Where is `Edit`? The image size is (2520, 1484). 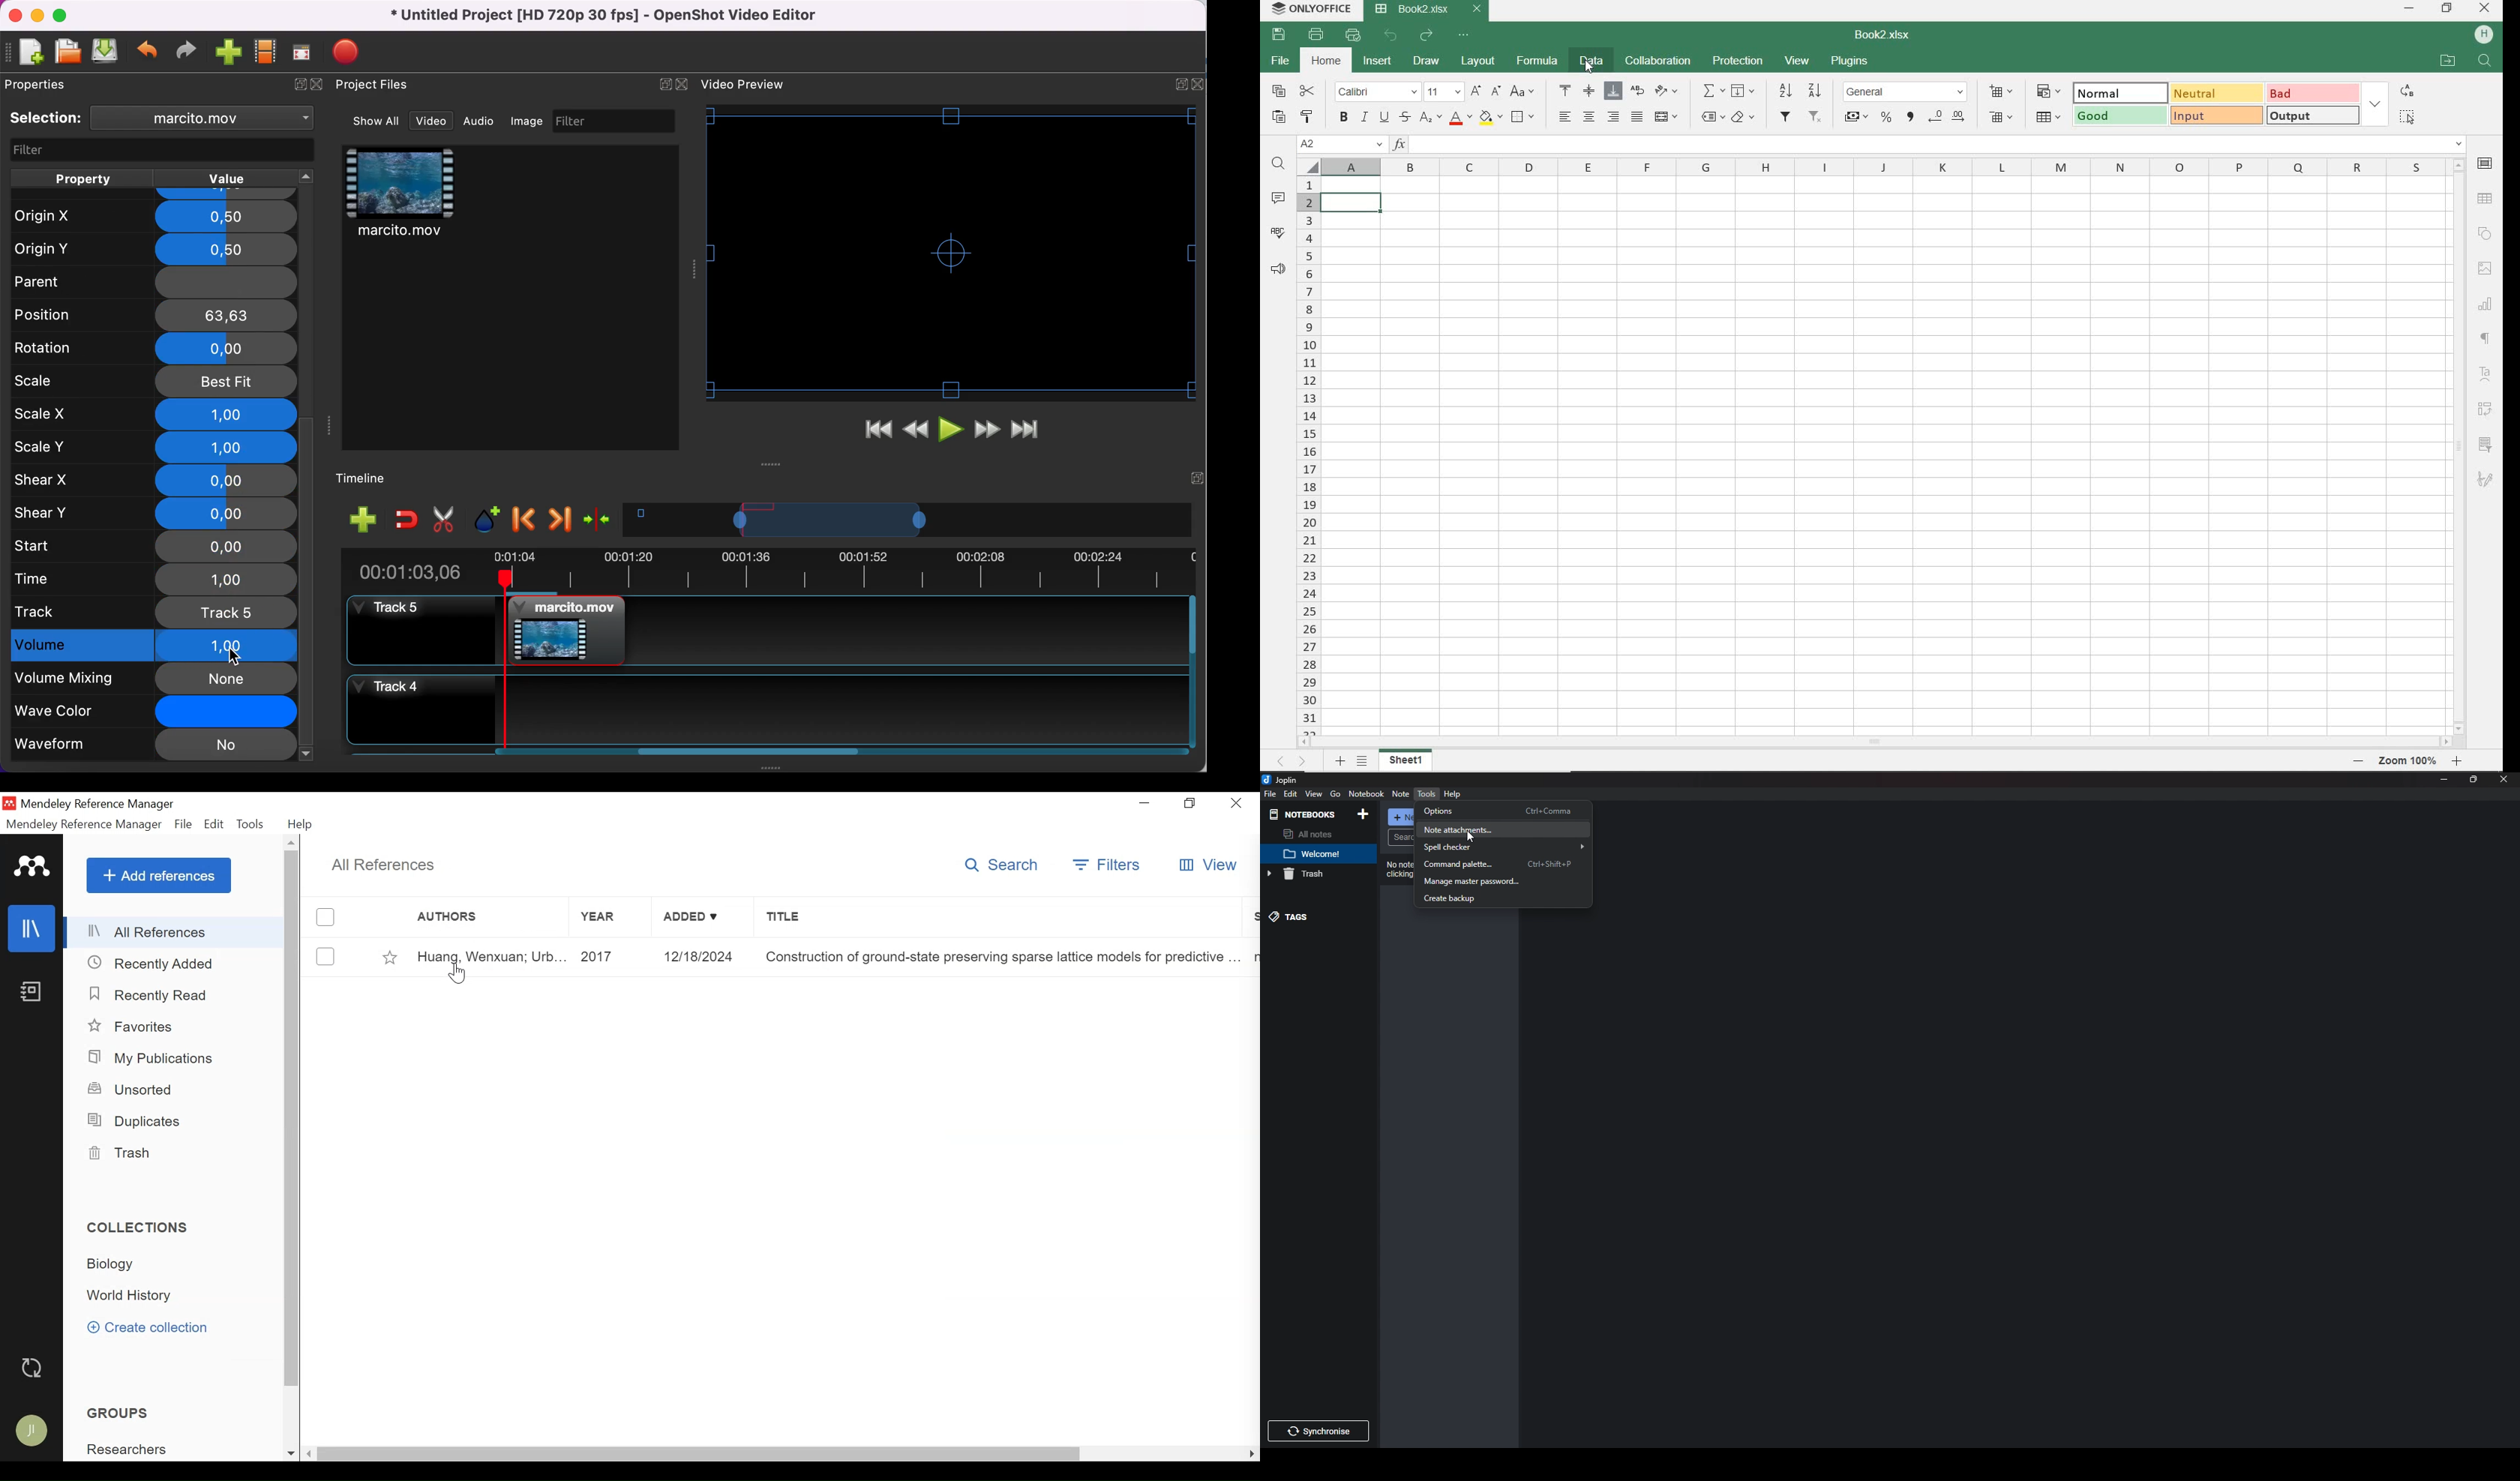 Edit is located at coordinates (212, 824).